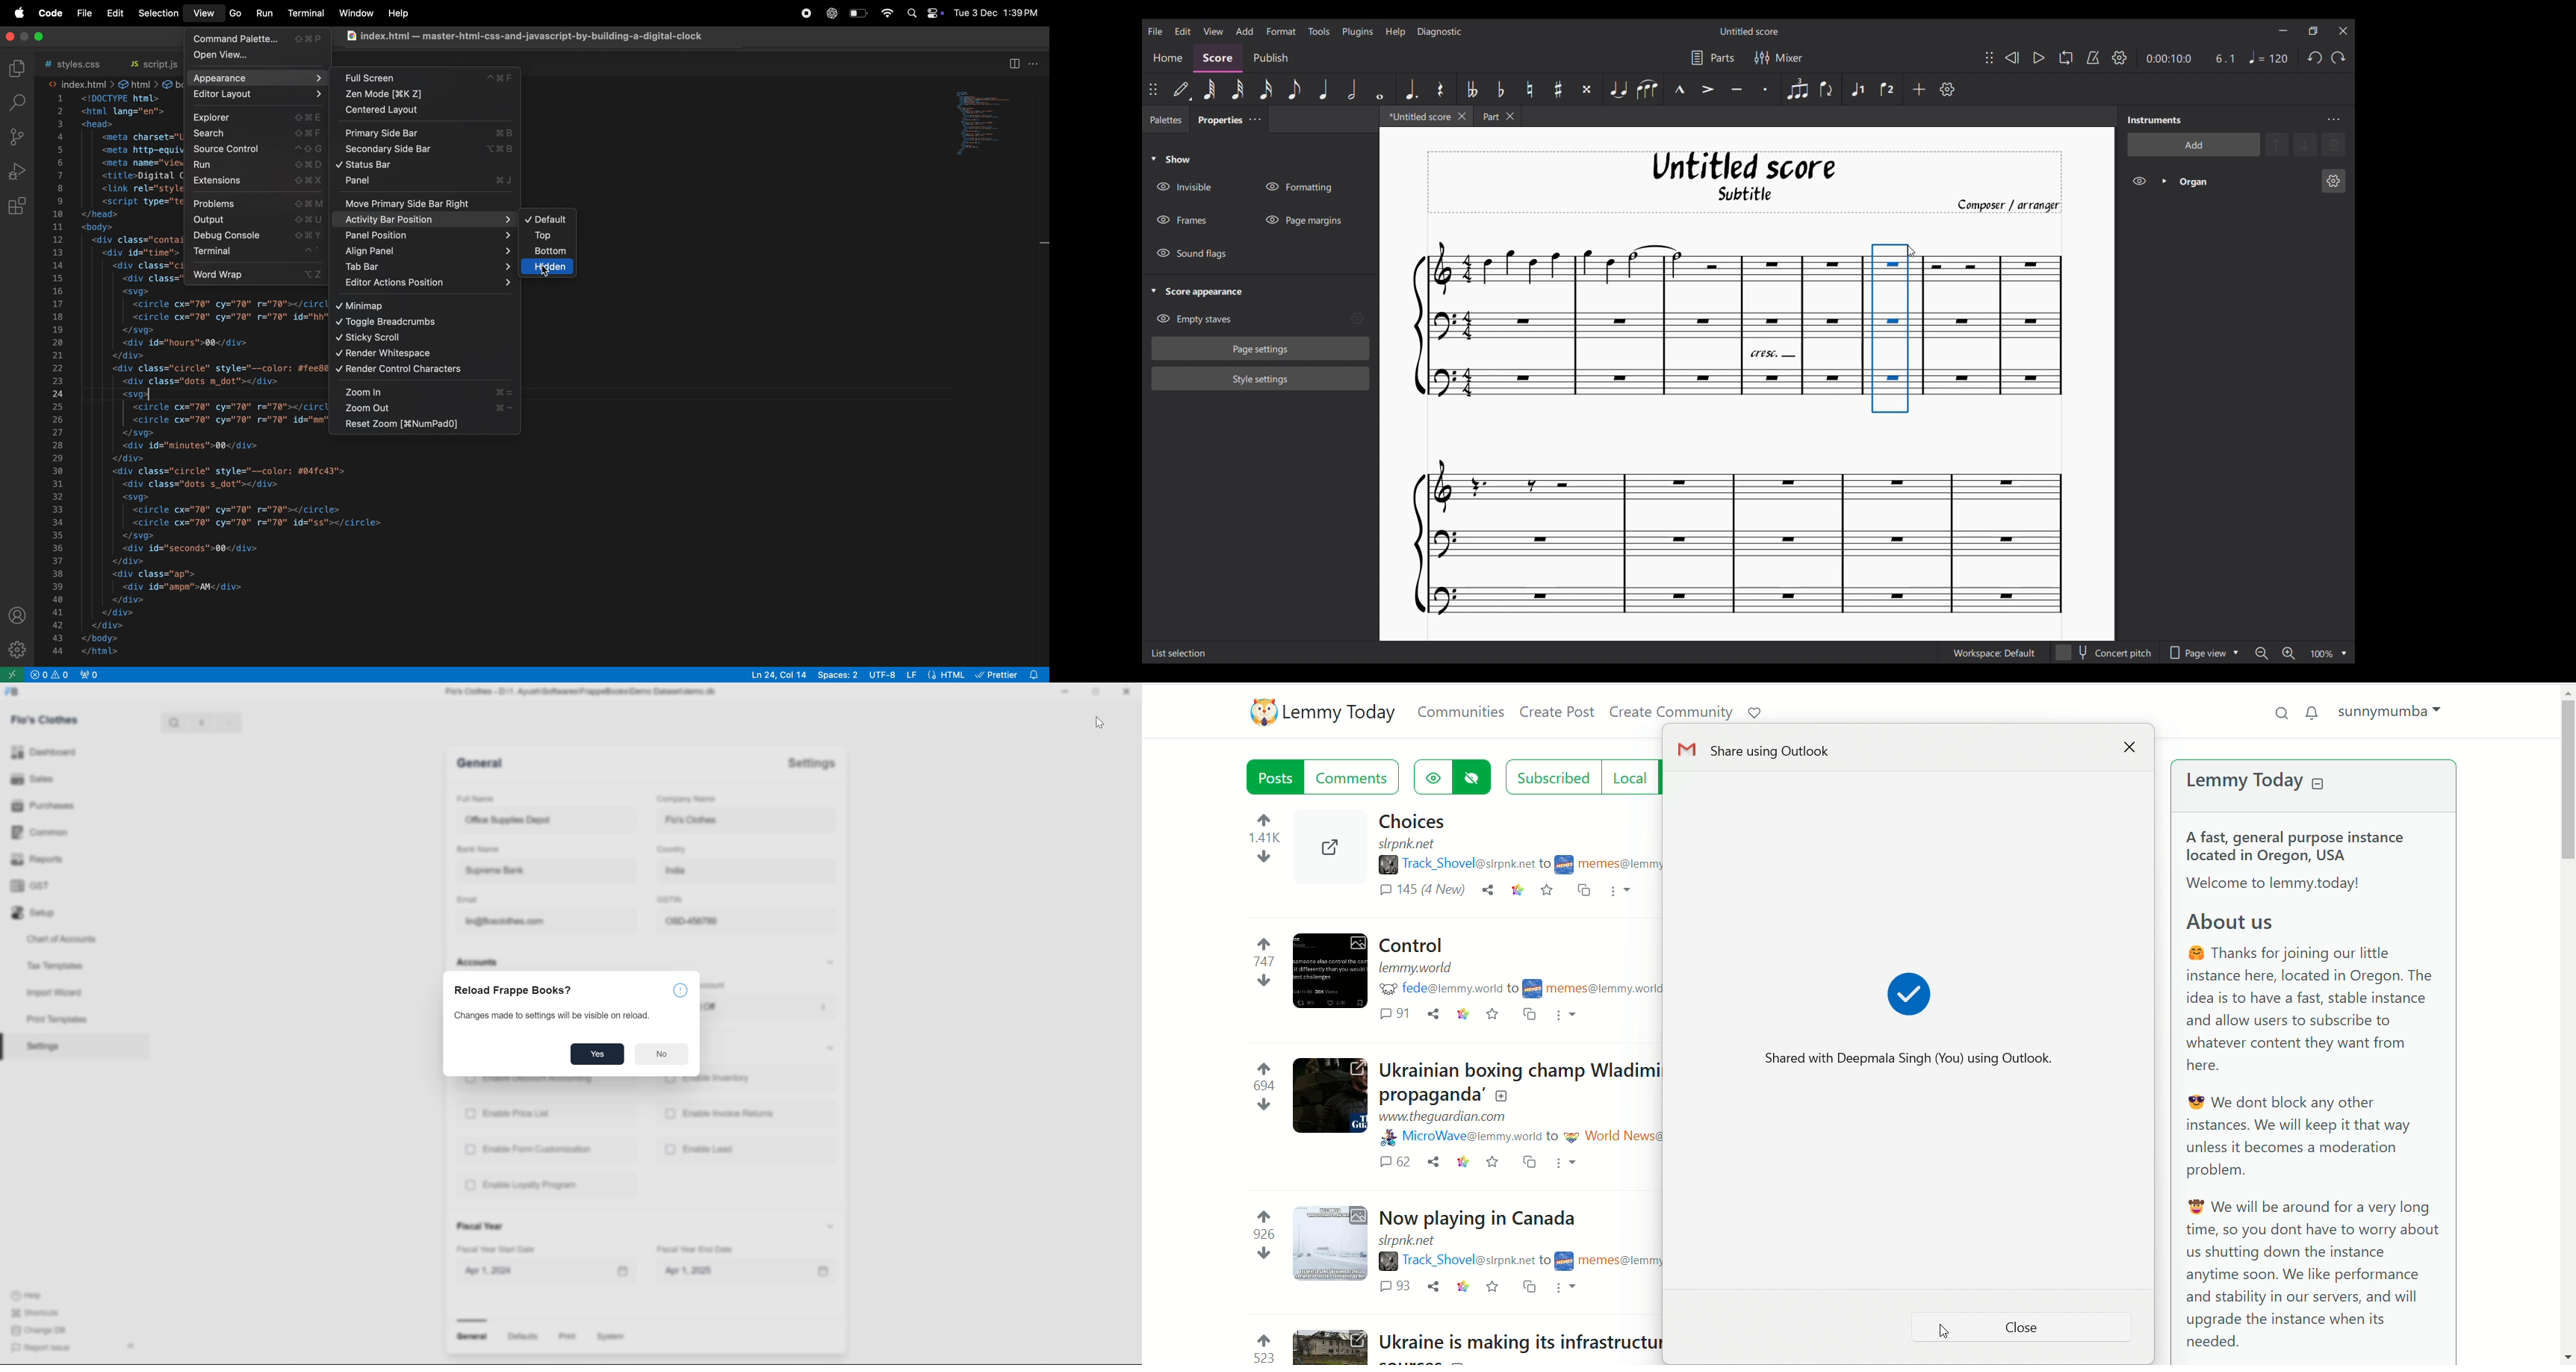 This screenshot has width=2576, height=1372. I want to click on Score name, so click(1750, 31).